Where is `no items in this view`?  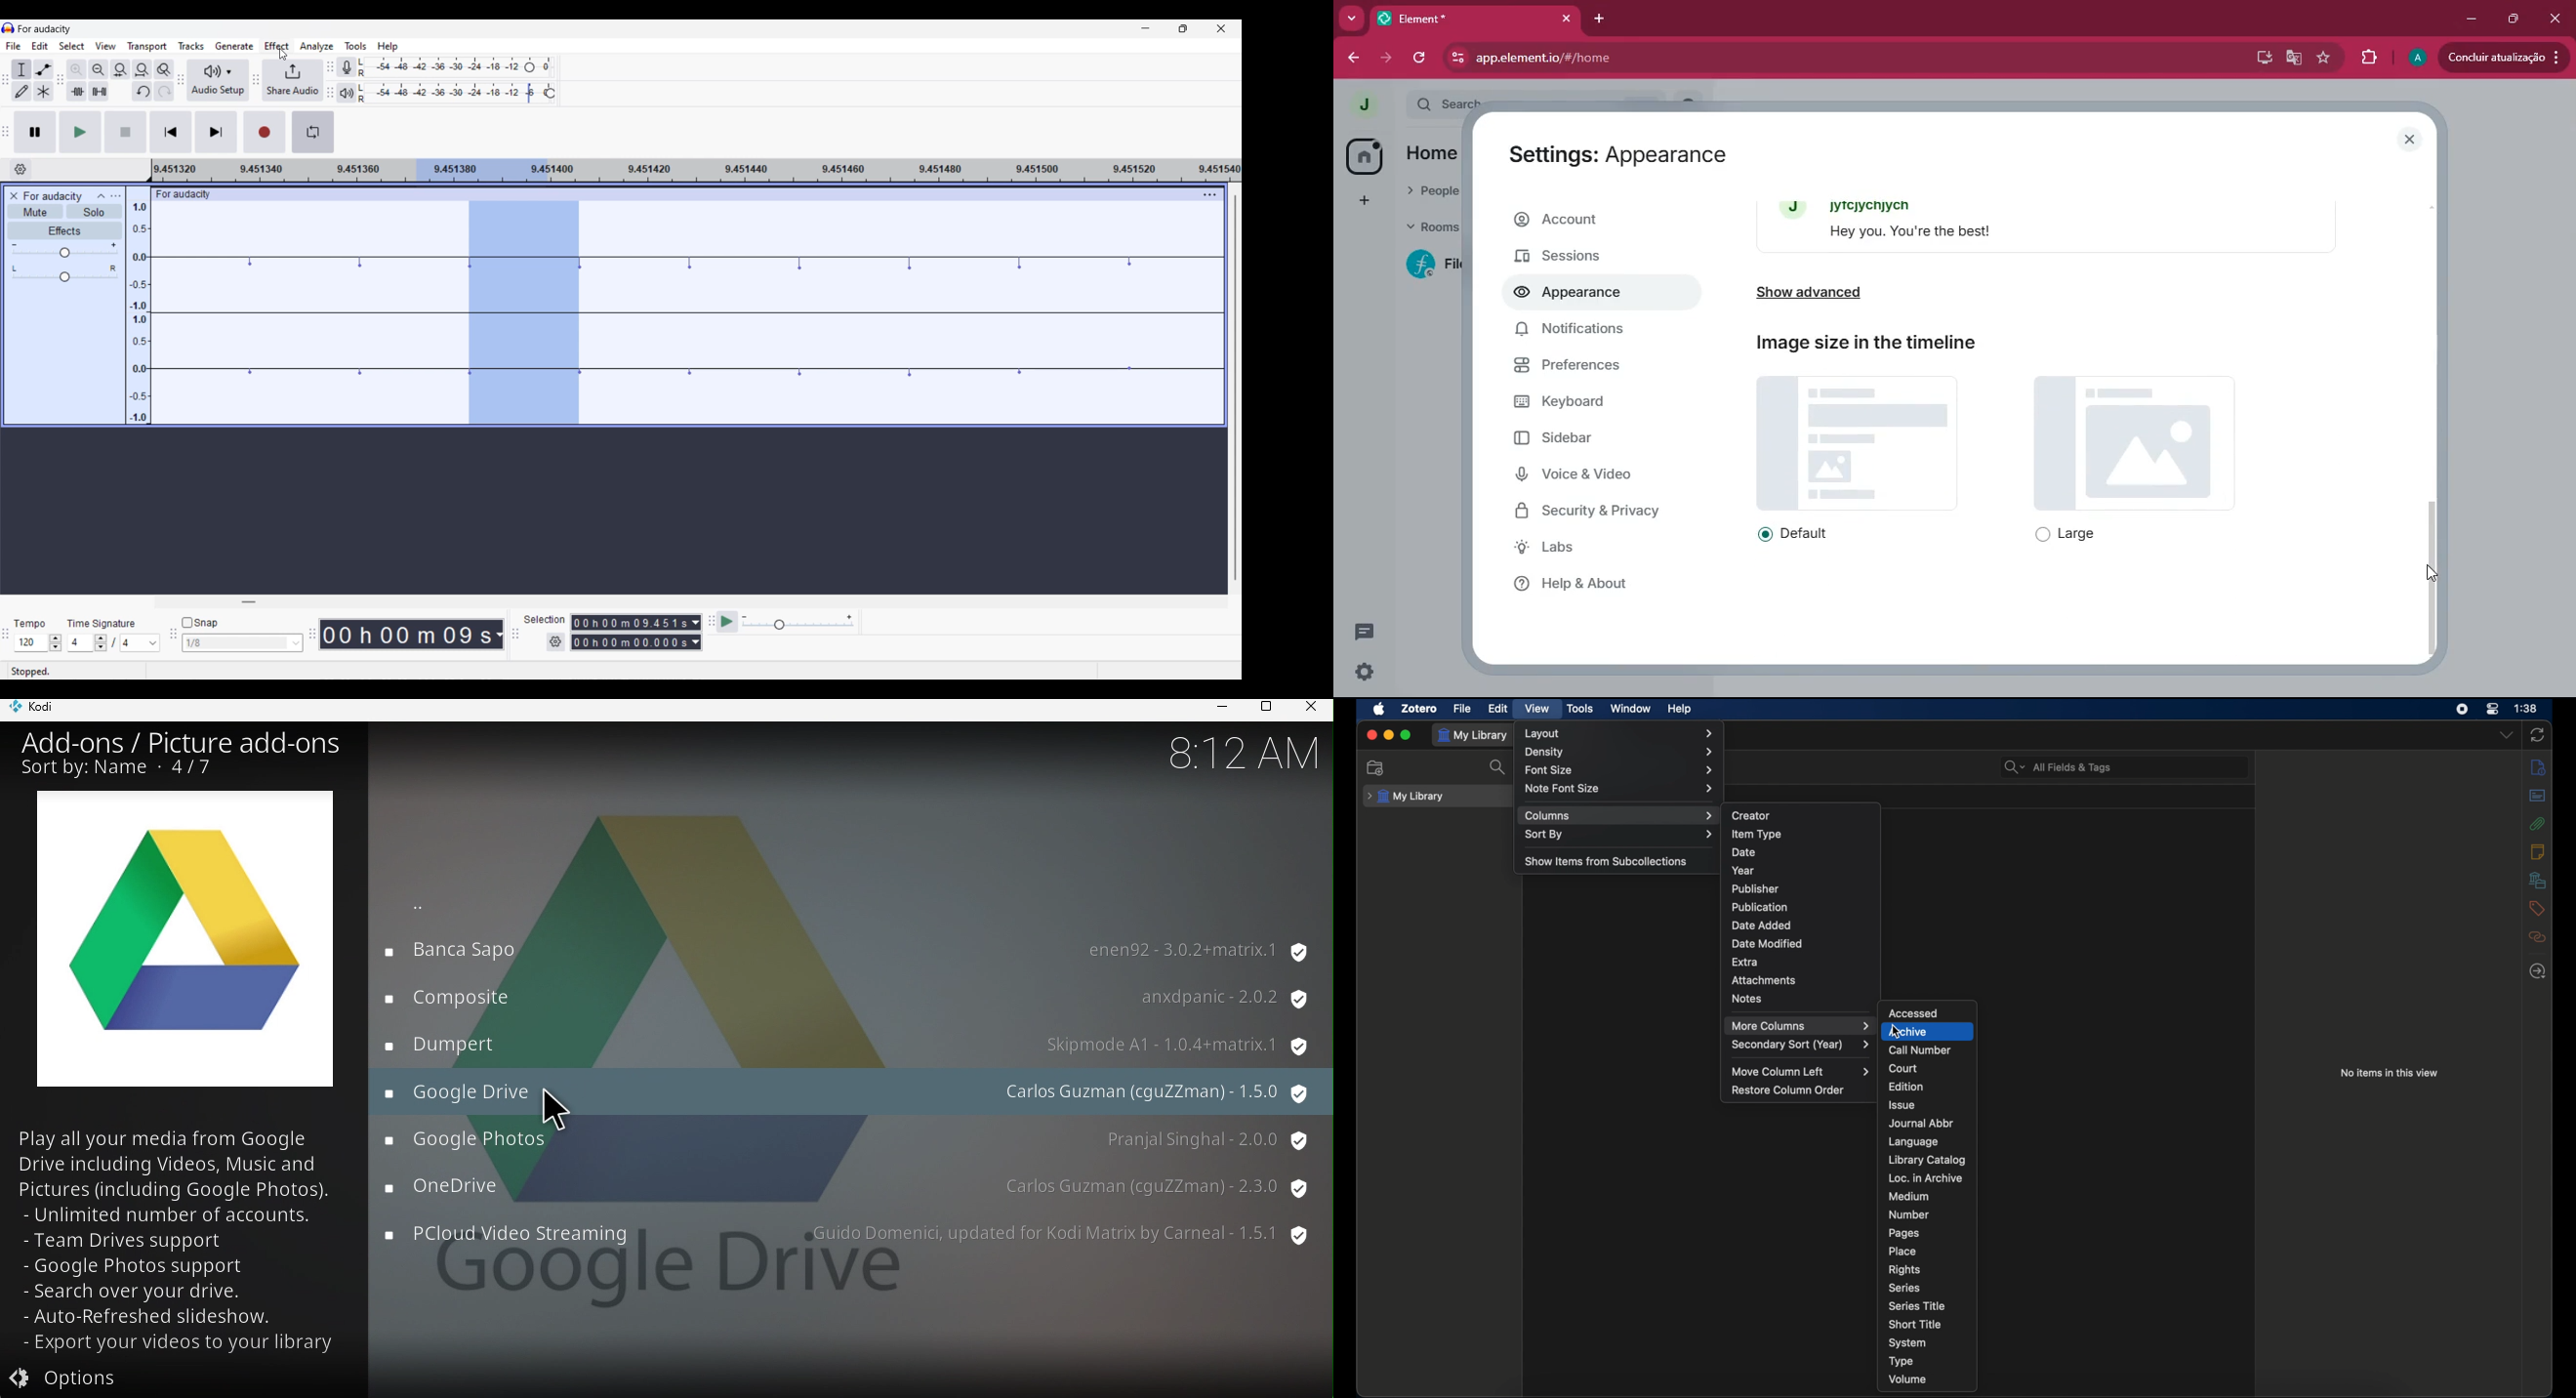 no items in this view is located at coordinates (2390, 1072).